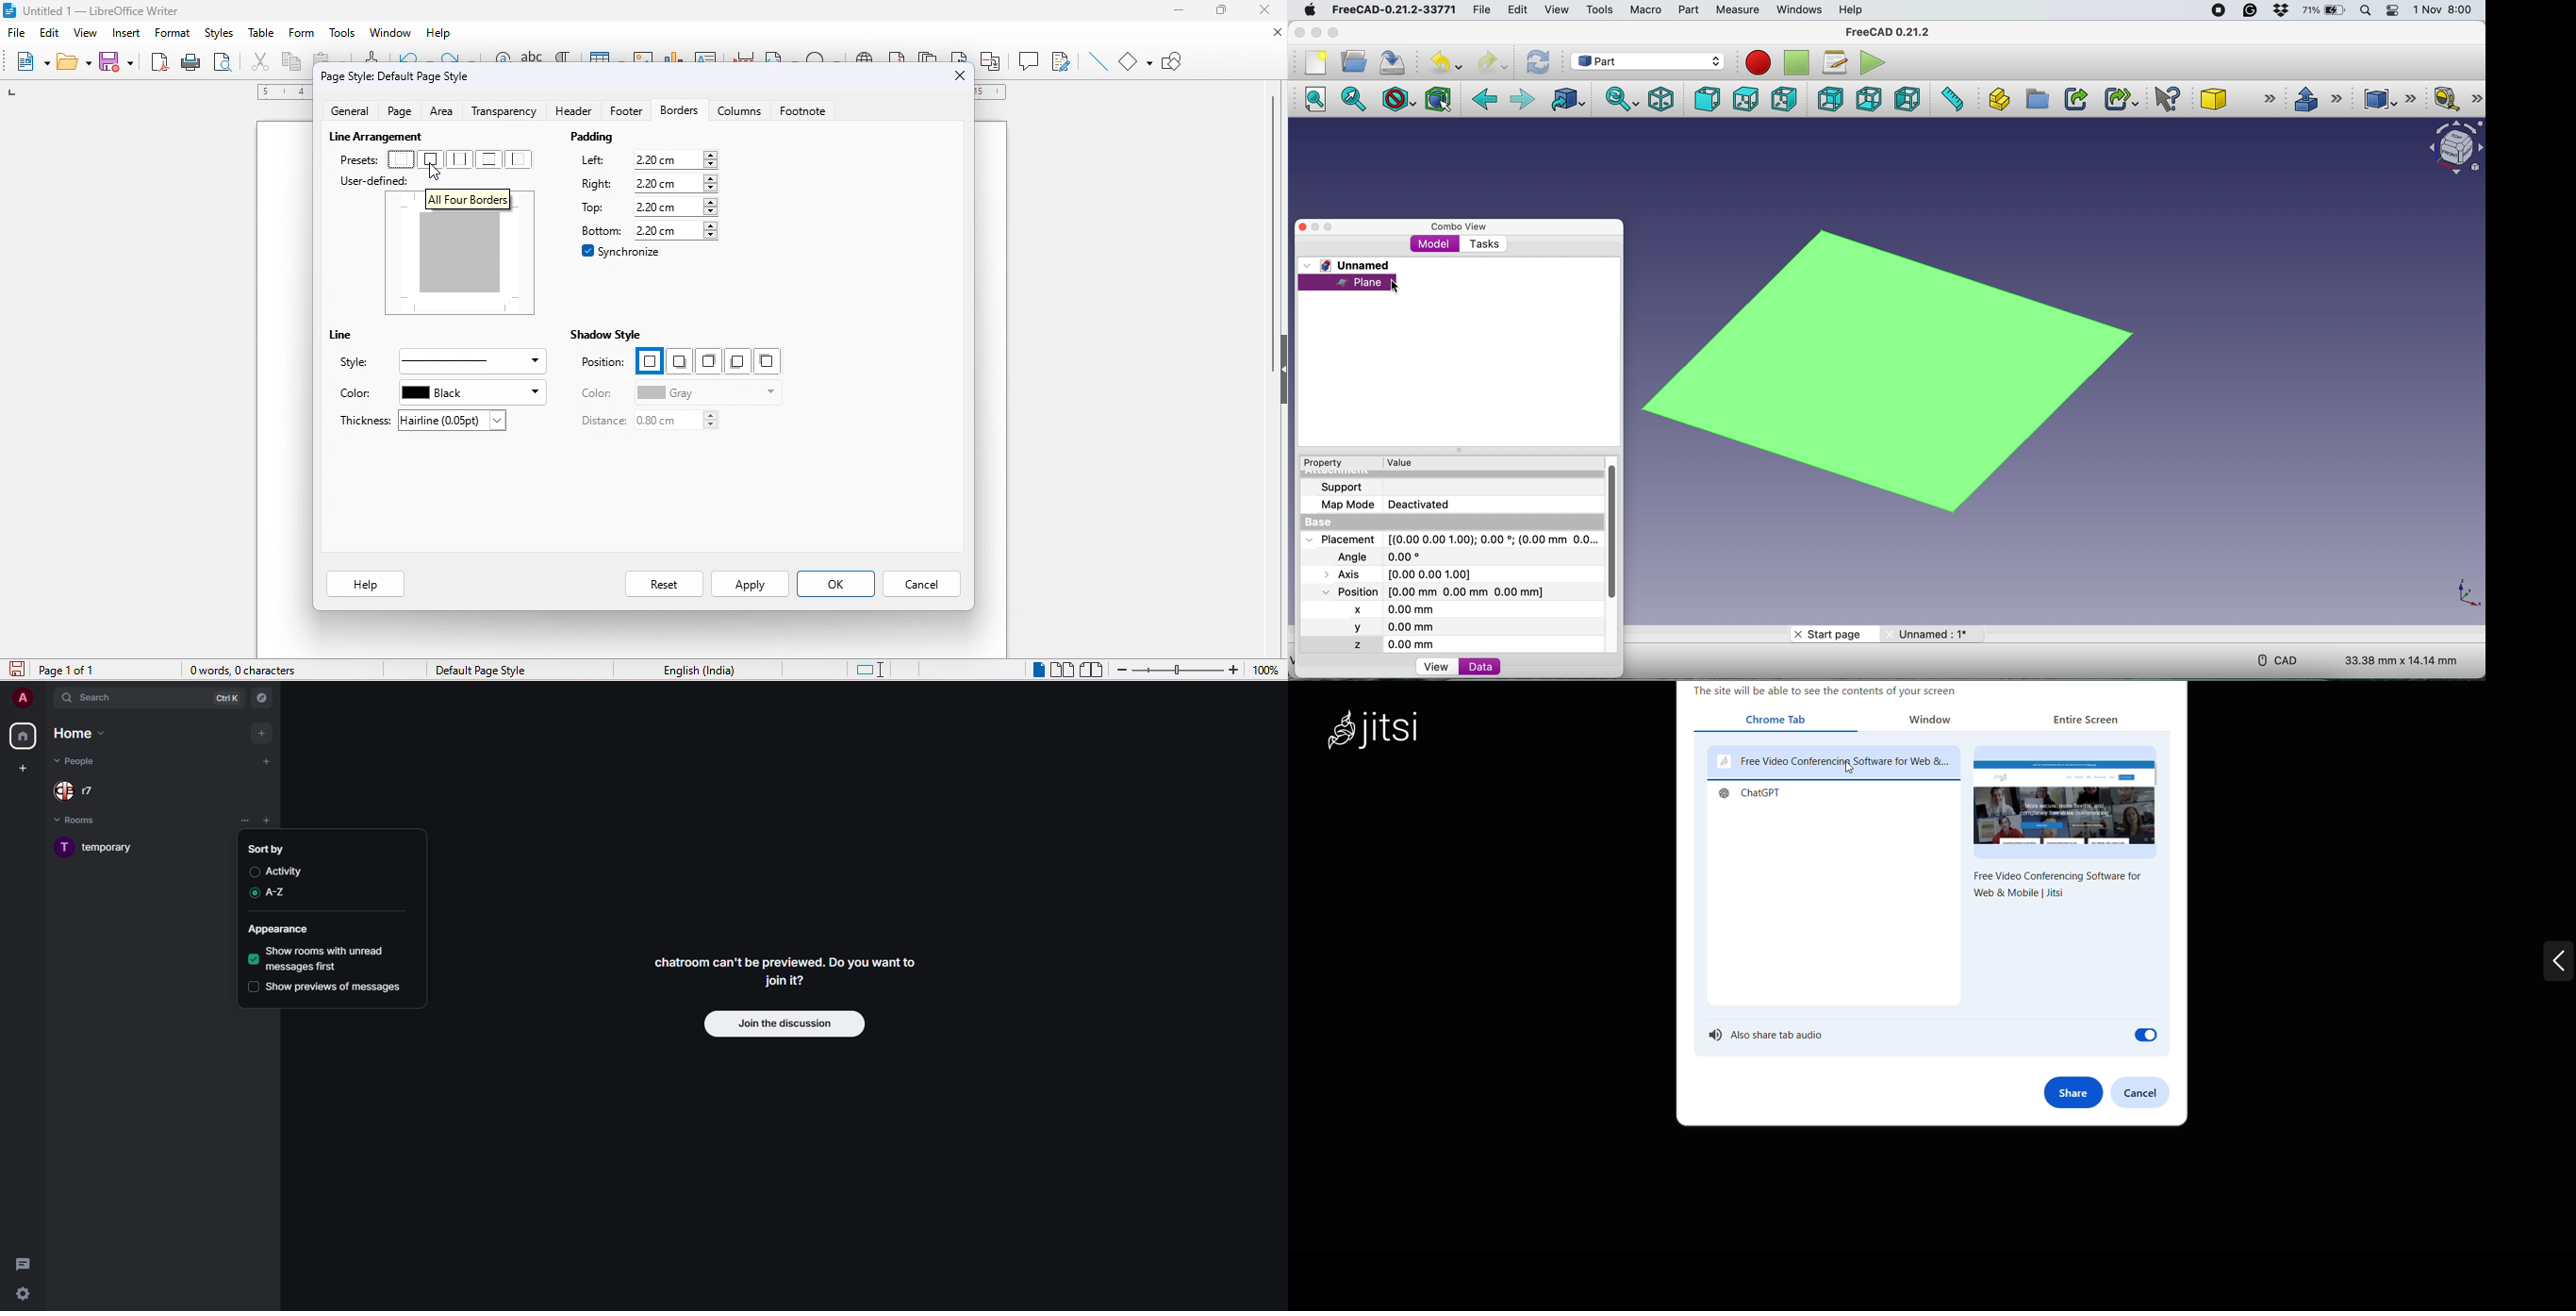  What do you see at coordinates (2463, 594) in the screenshot?
I see `xy coordinate` at bounding box center [2463, 594].